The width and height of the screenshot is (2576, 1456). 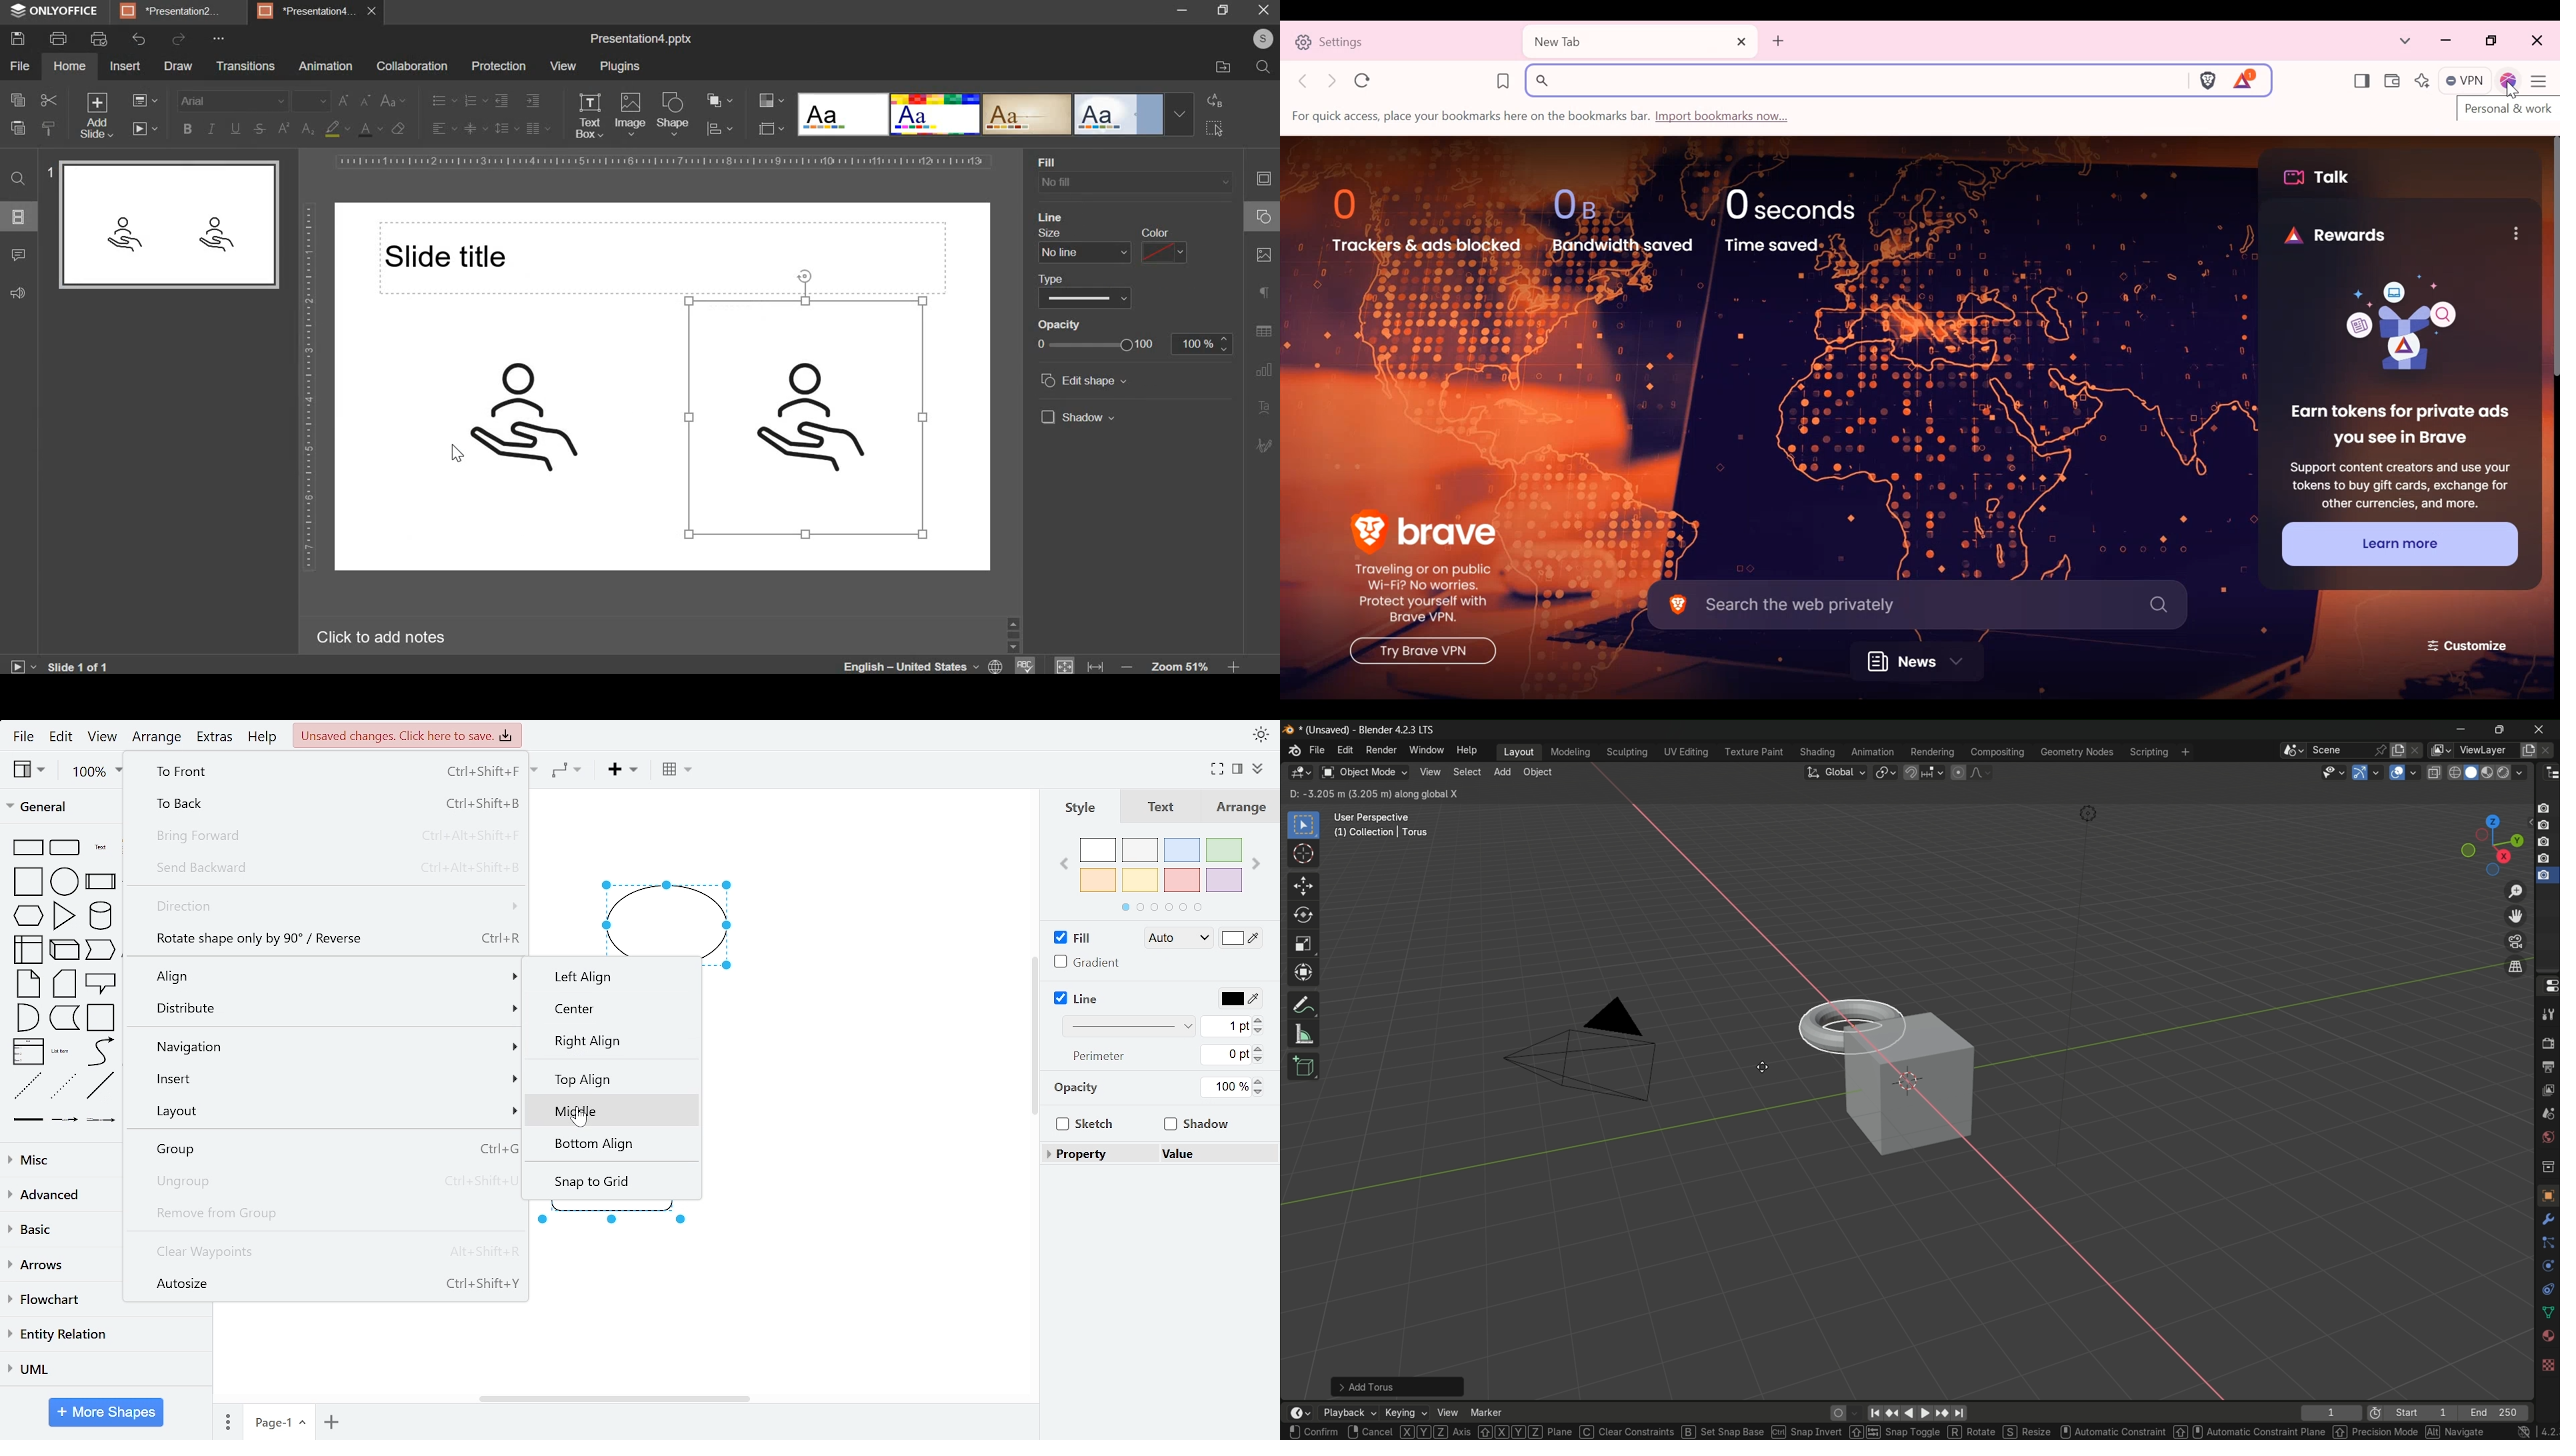 I want to click on square, so click(x=27, y=882).